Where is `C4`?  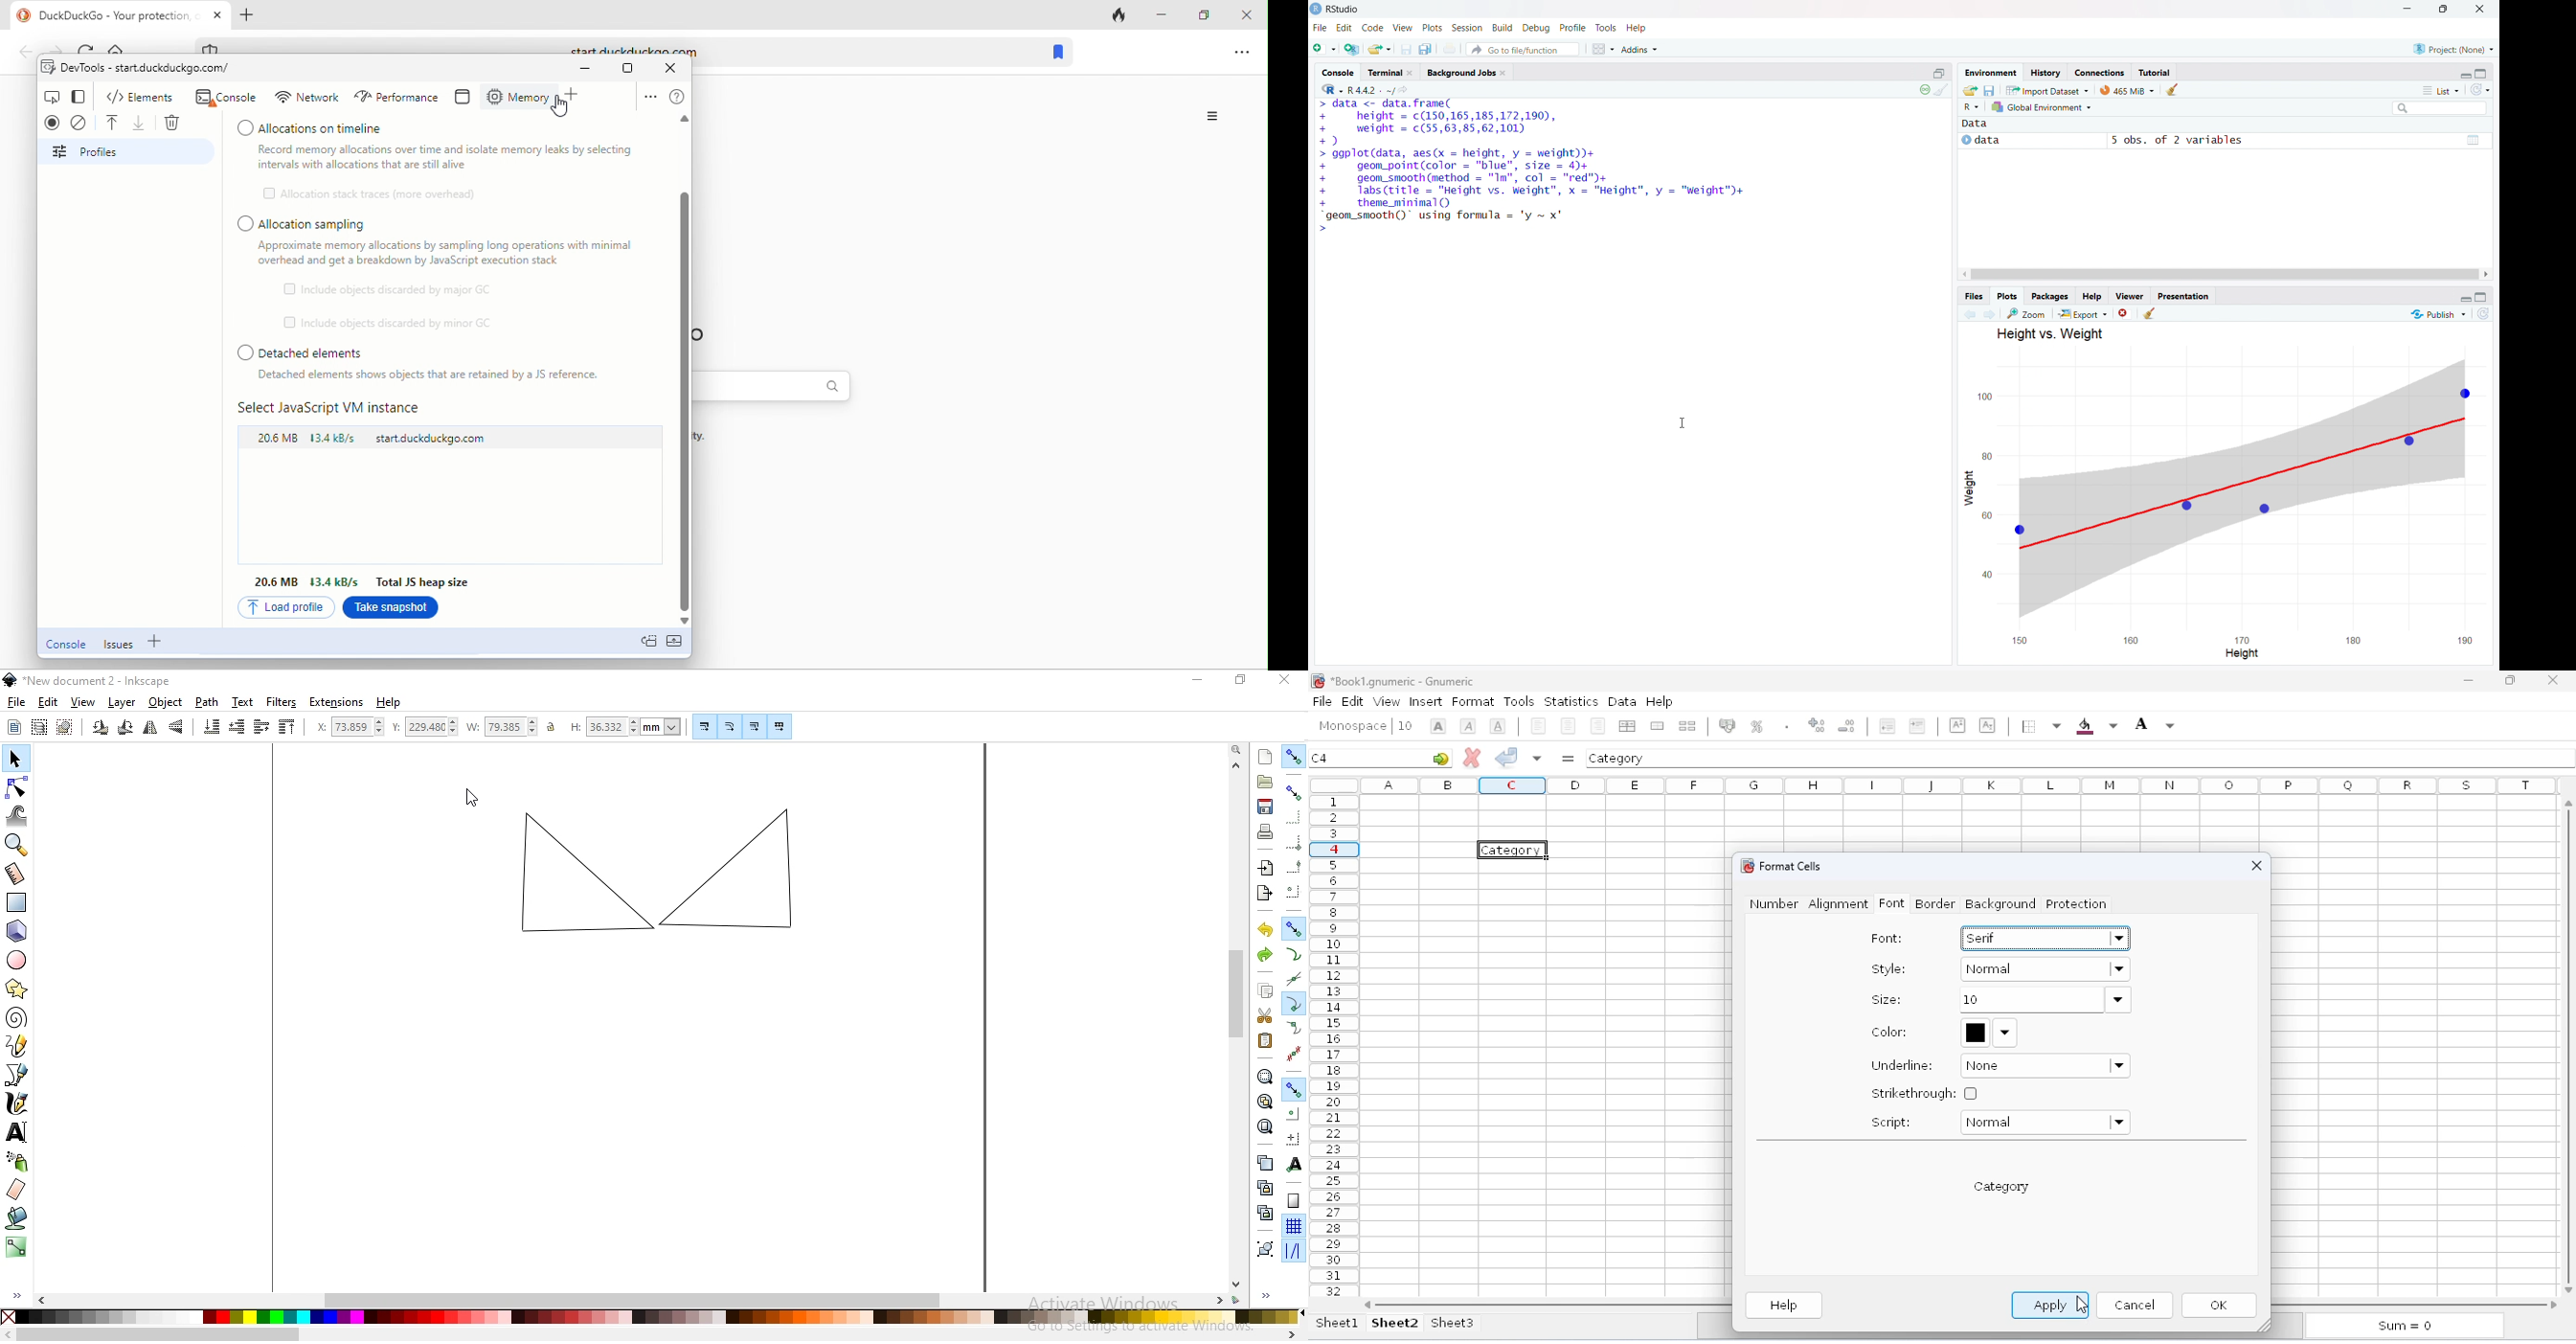
C4 is located at coordinates (1320, 758).